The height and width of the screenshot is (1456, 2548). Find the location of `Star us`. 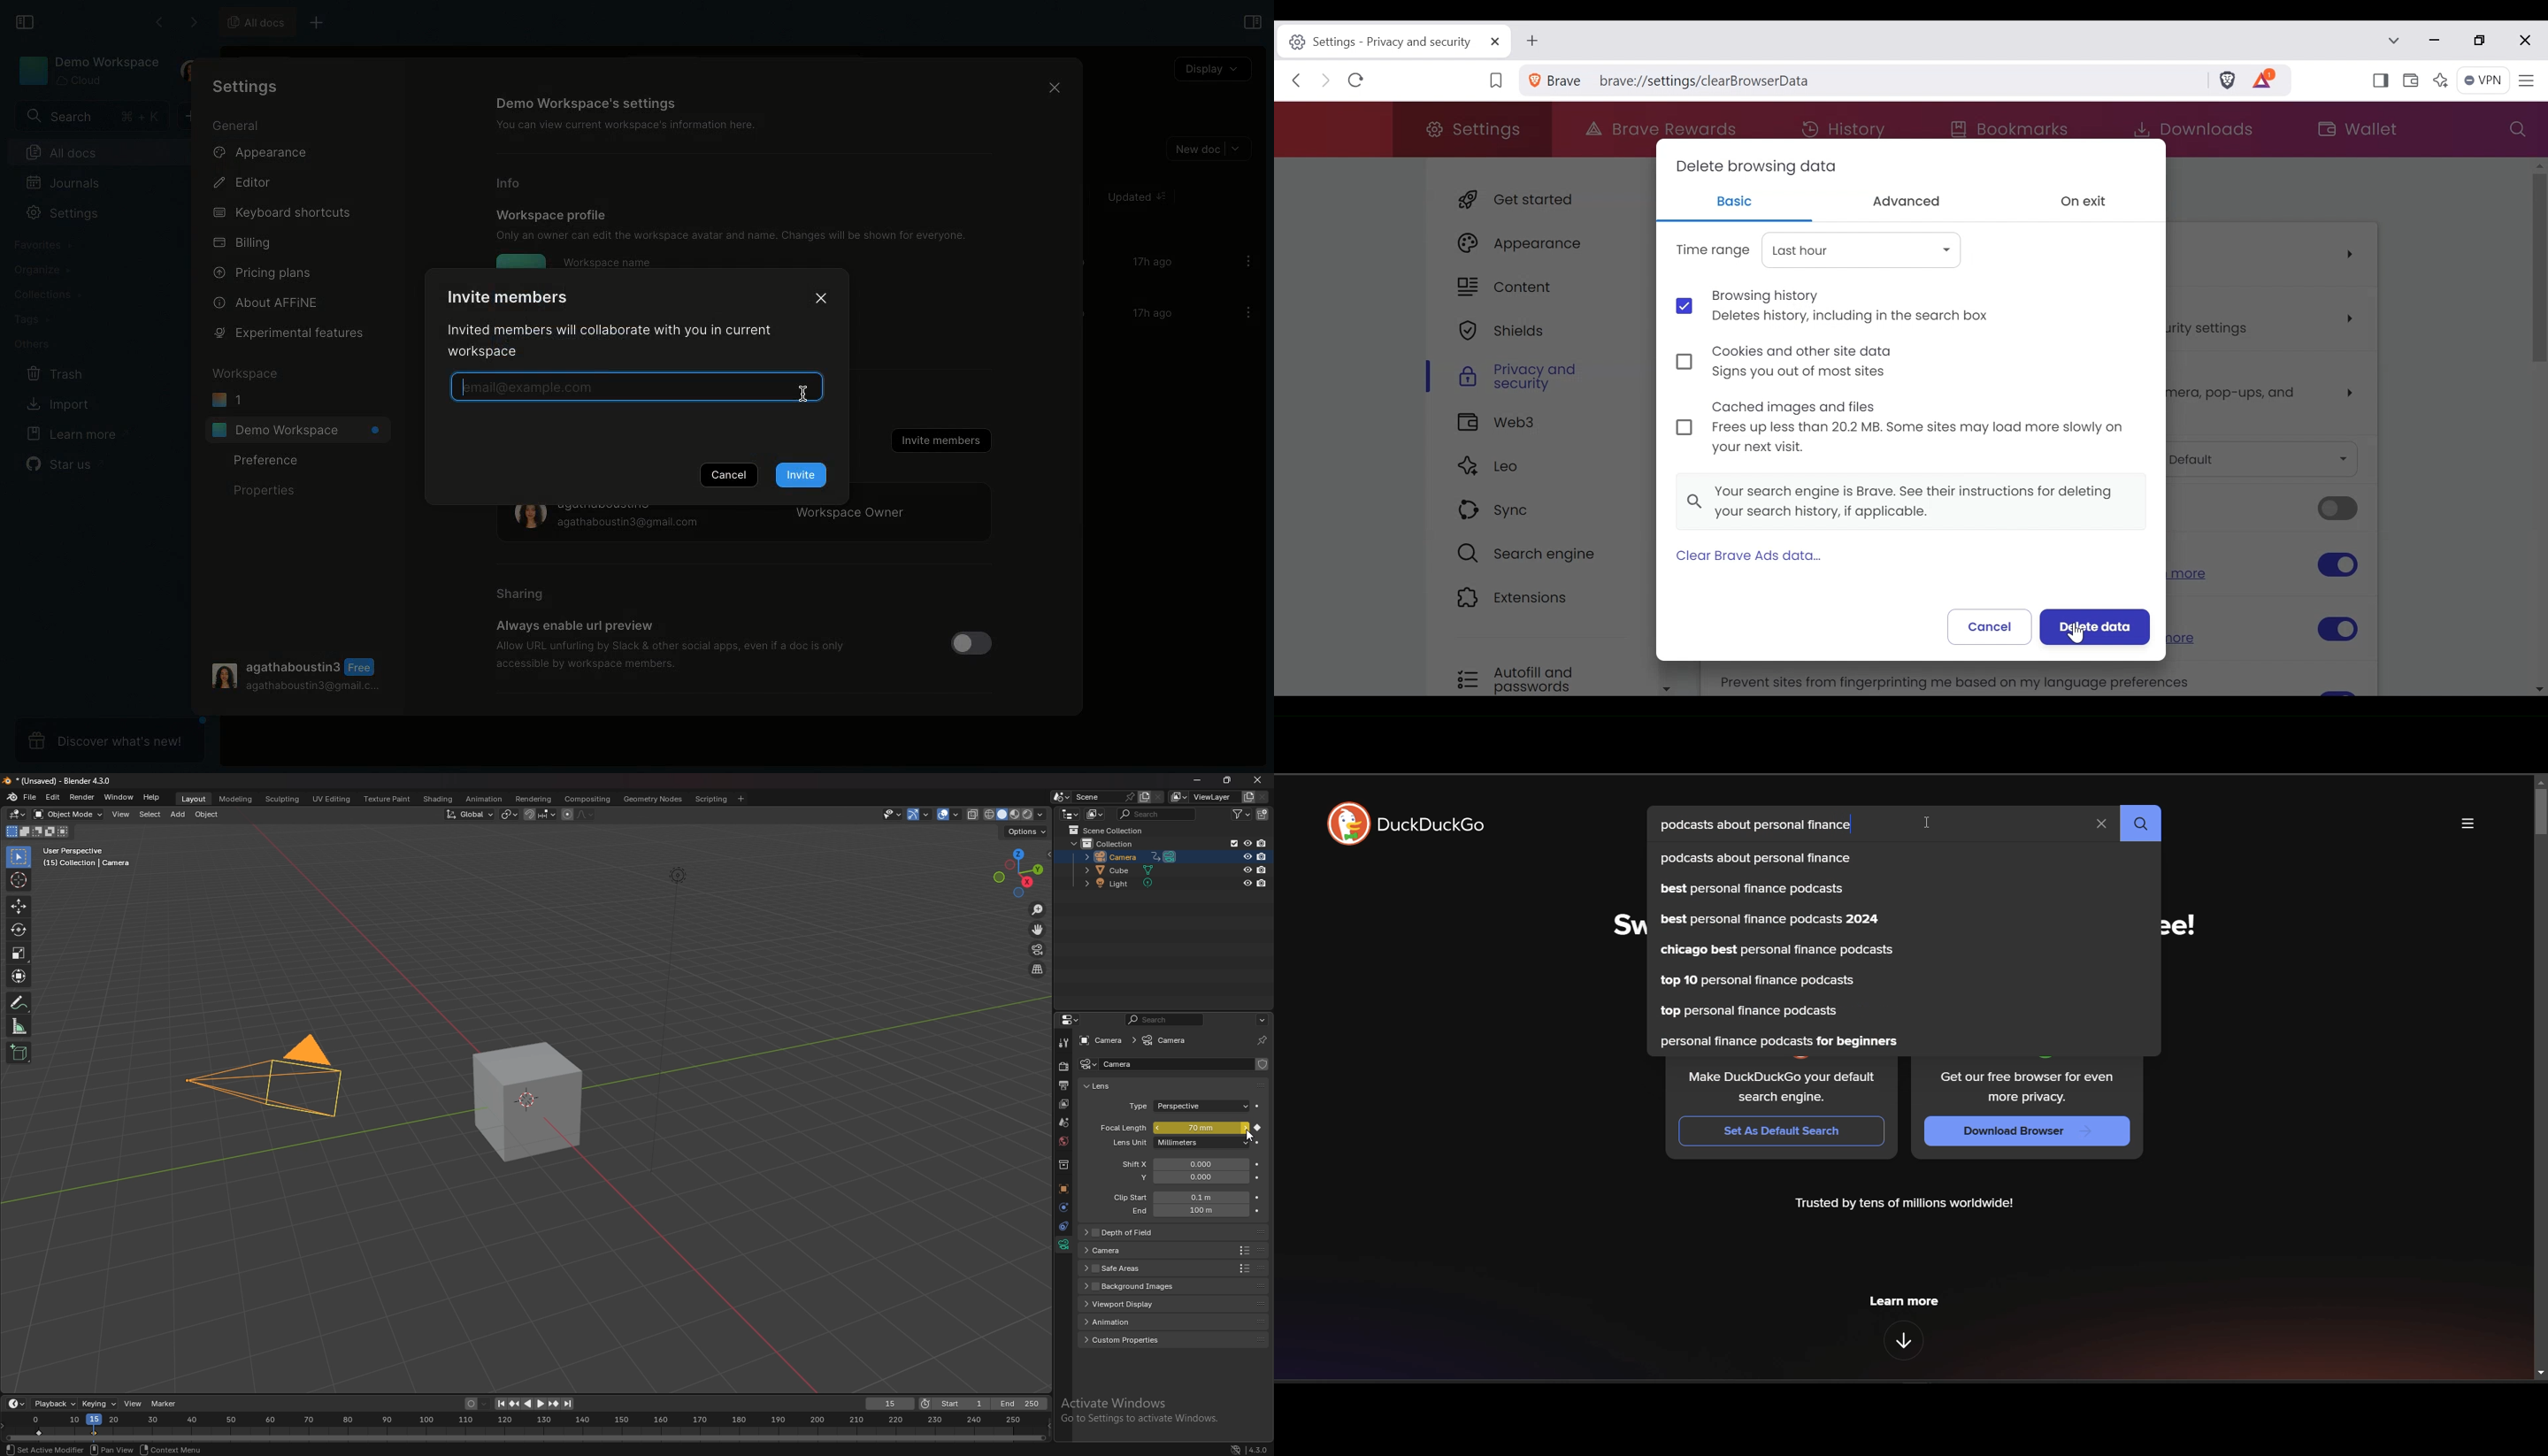

Star us is located at coordinates (65, 464).